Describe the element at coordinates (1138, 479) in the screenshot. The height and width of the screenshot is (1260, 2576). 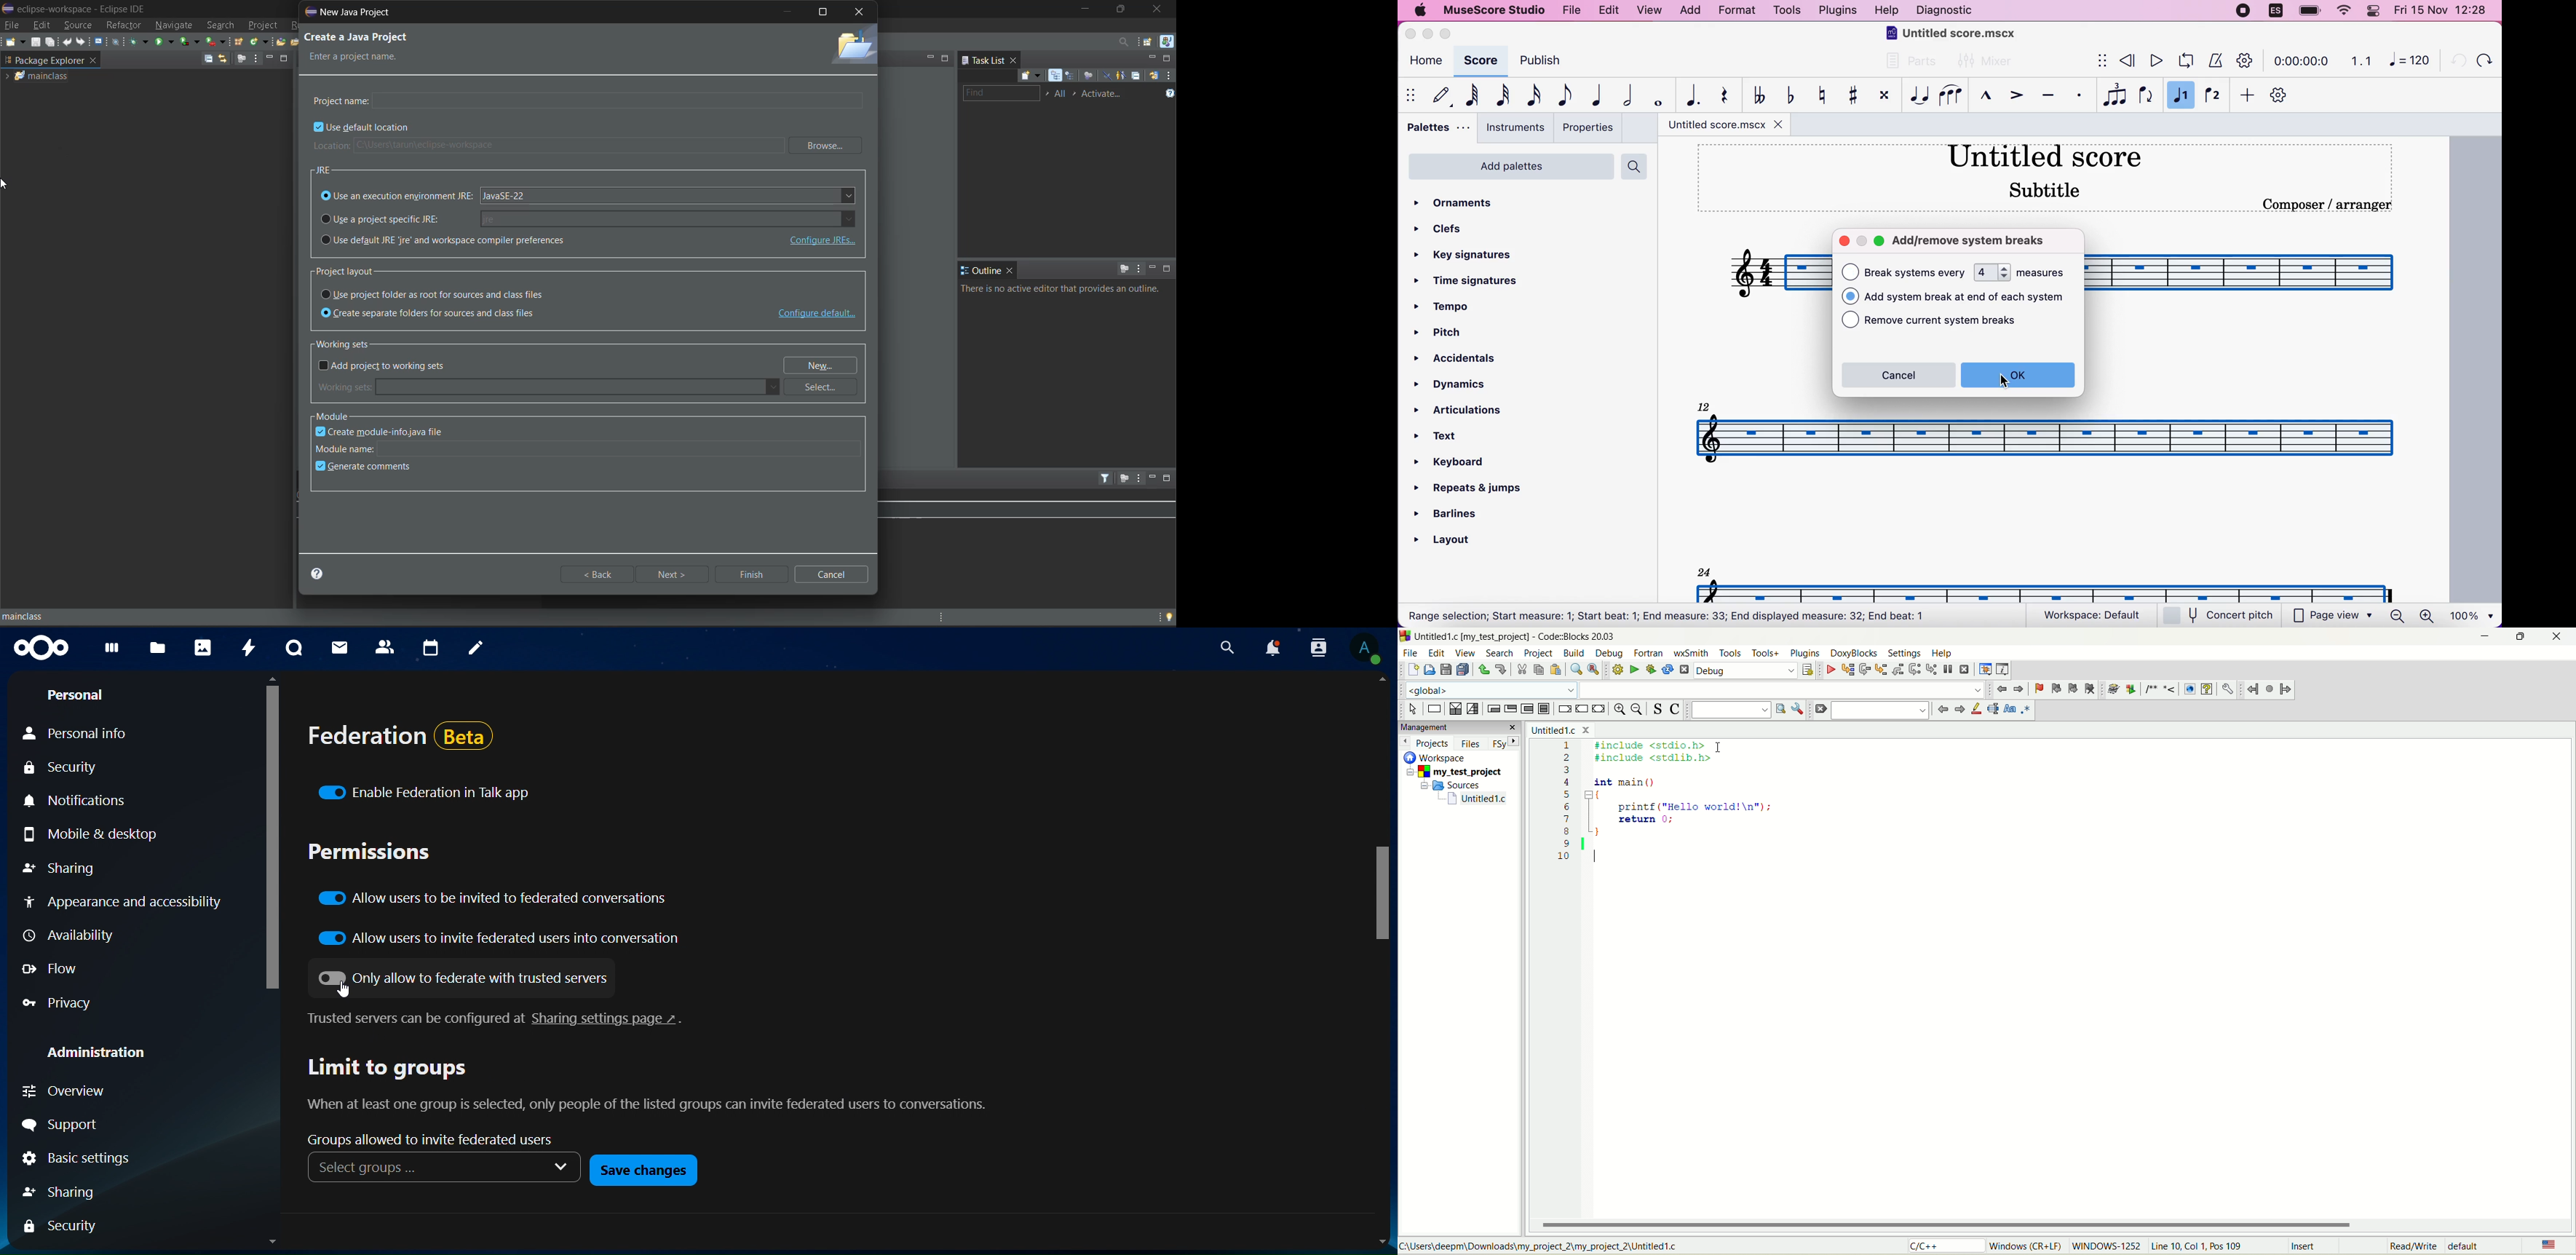
I see `view menu` at that location.